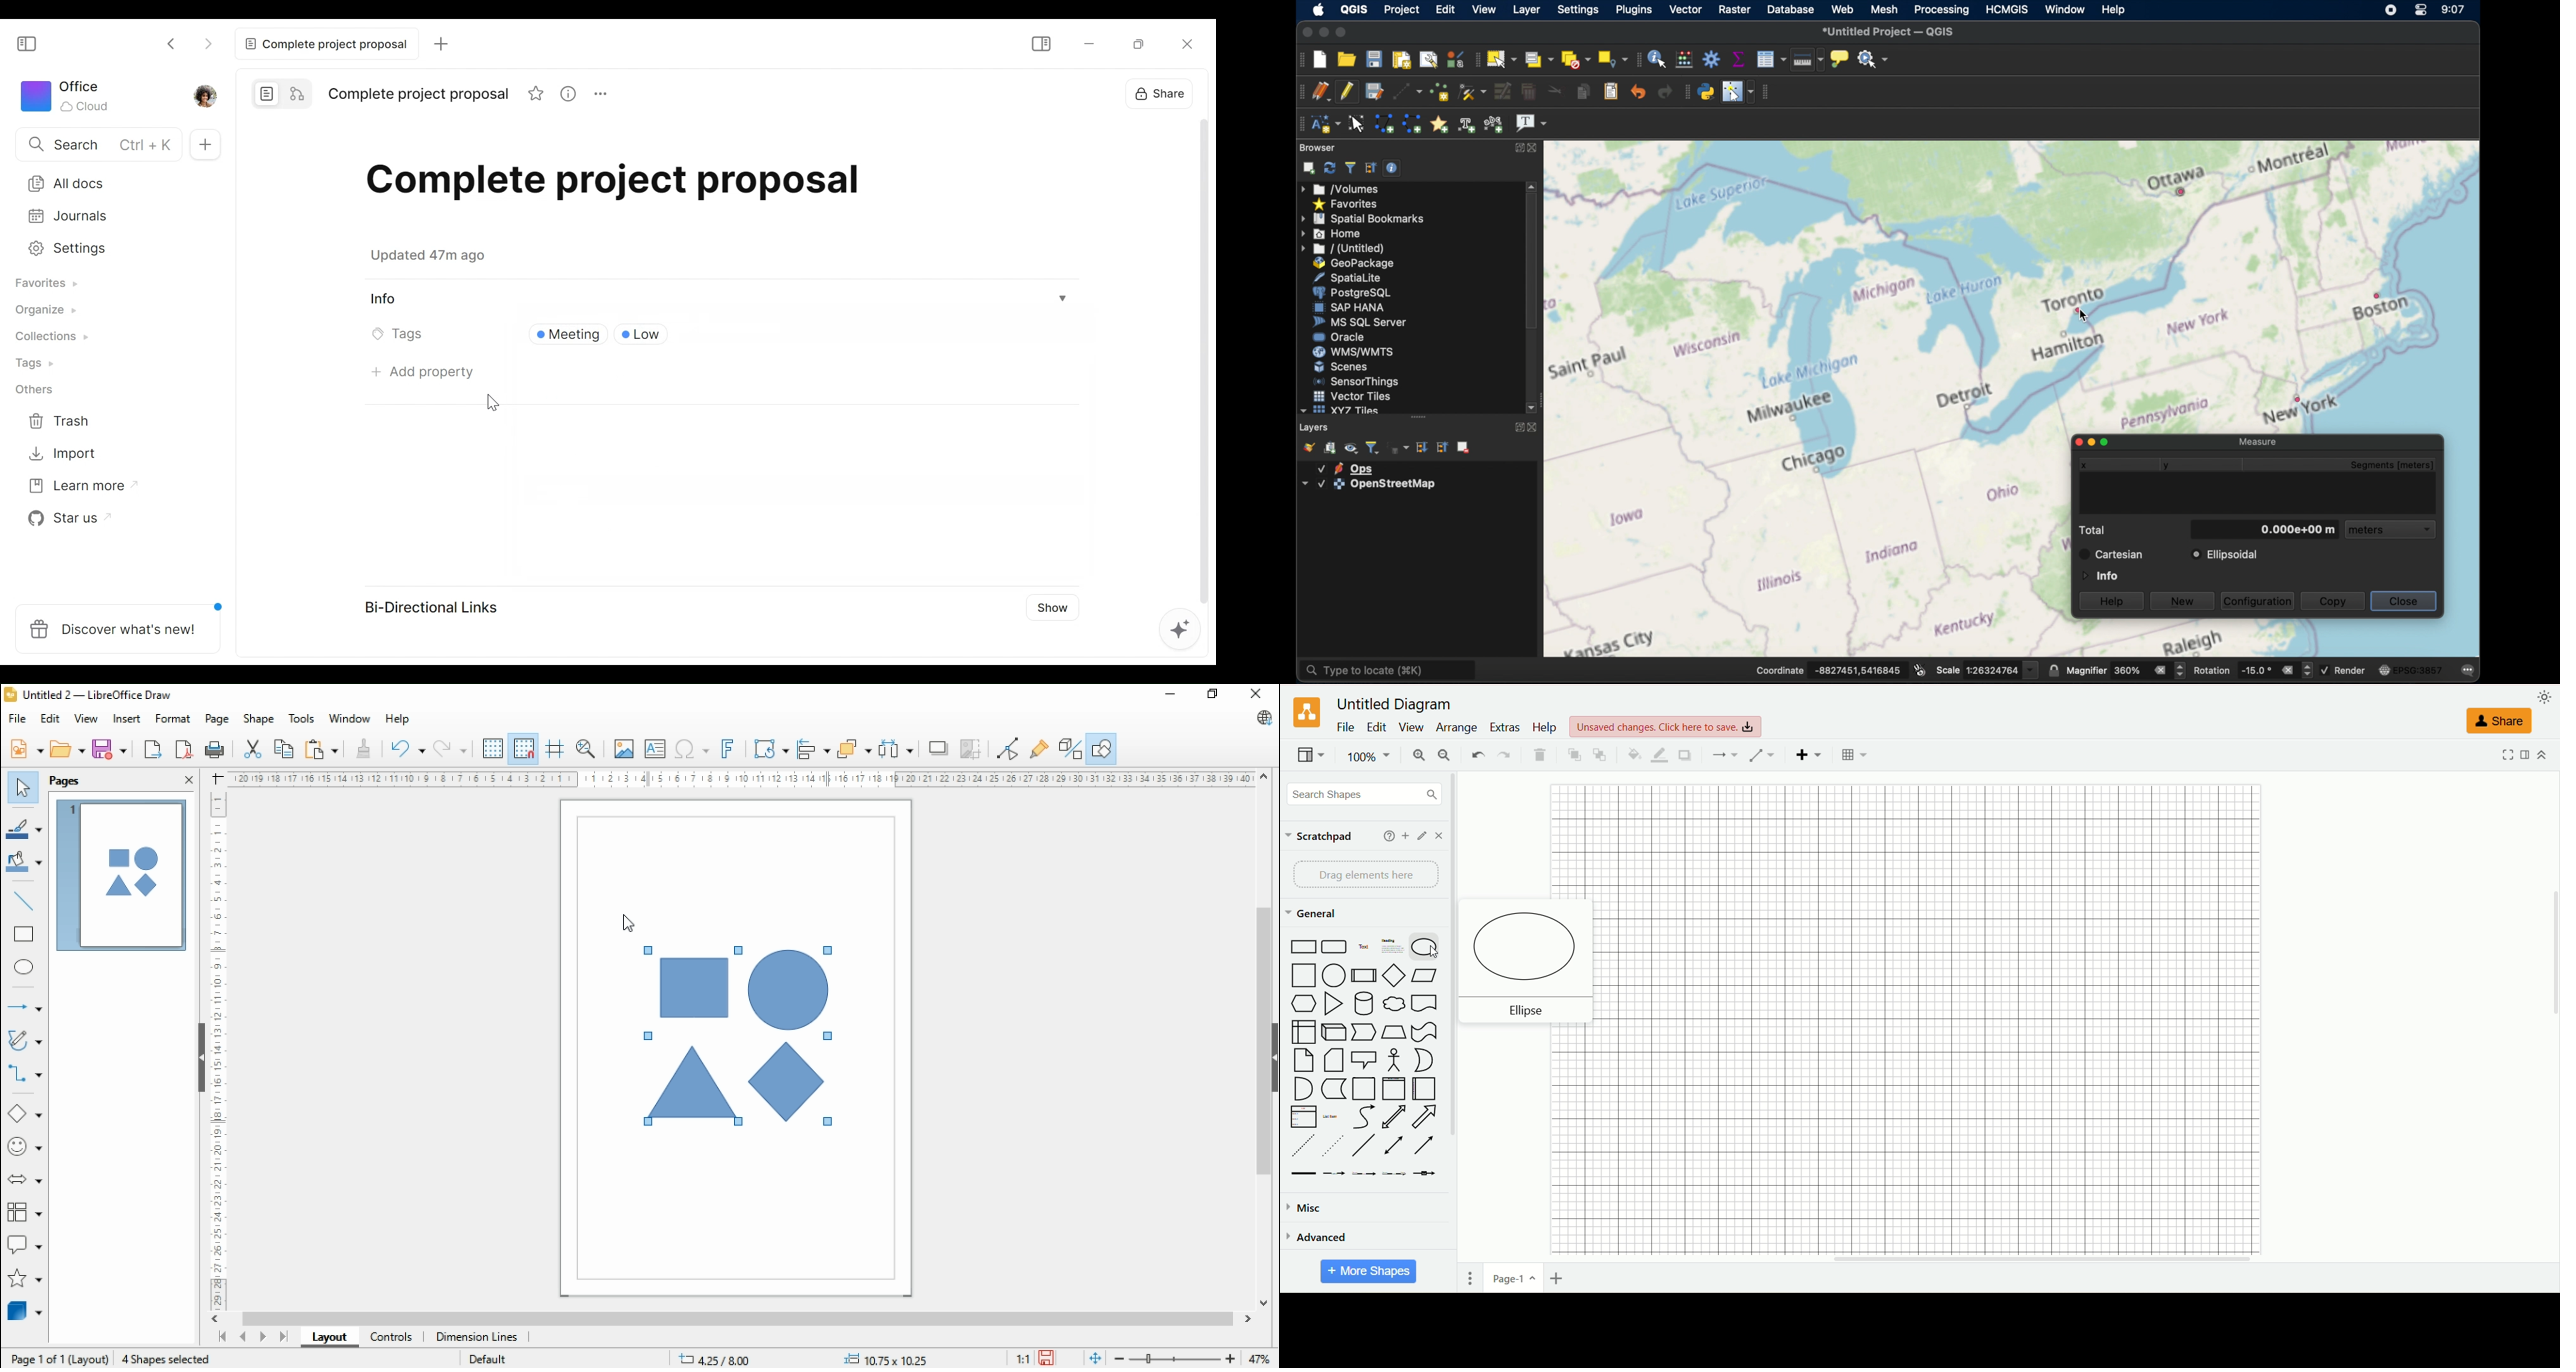  What do you see at coordinates (67, 421) in the screenshot?
I see `Trash` at bounding box center [67, 421].